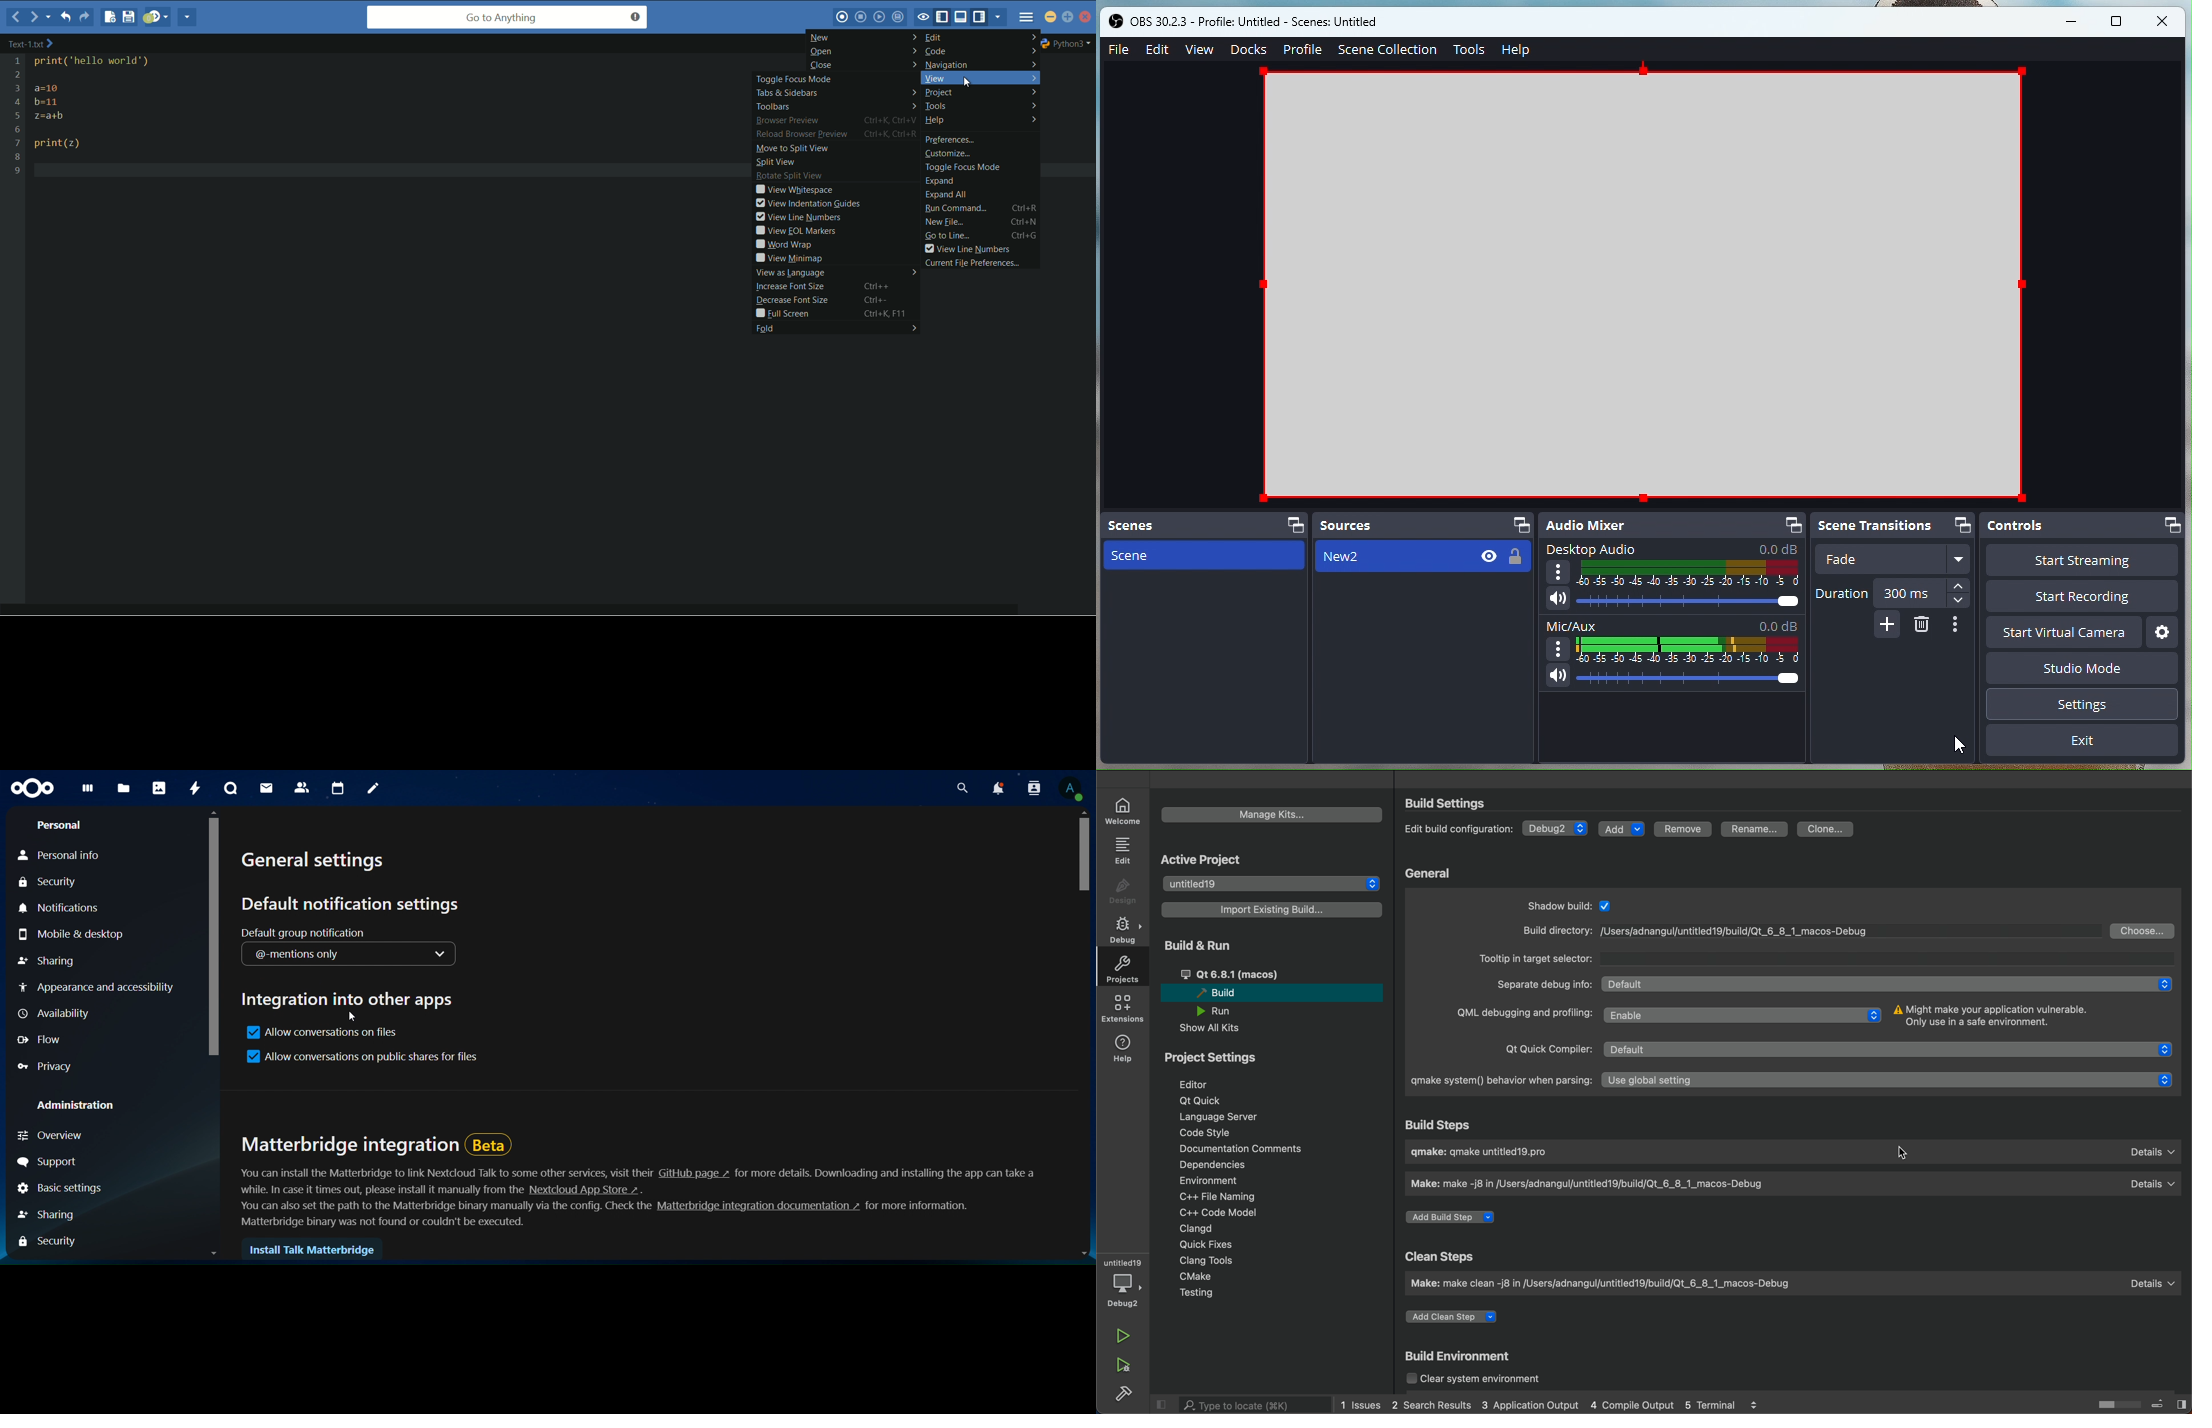  Describe the element at coordinates (446, 1173) in the screenshot. I see `text` at that location.